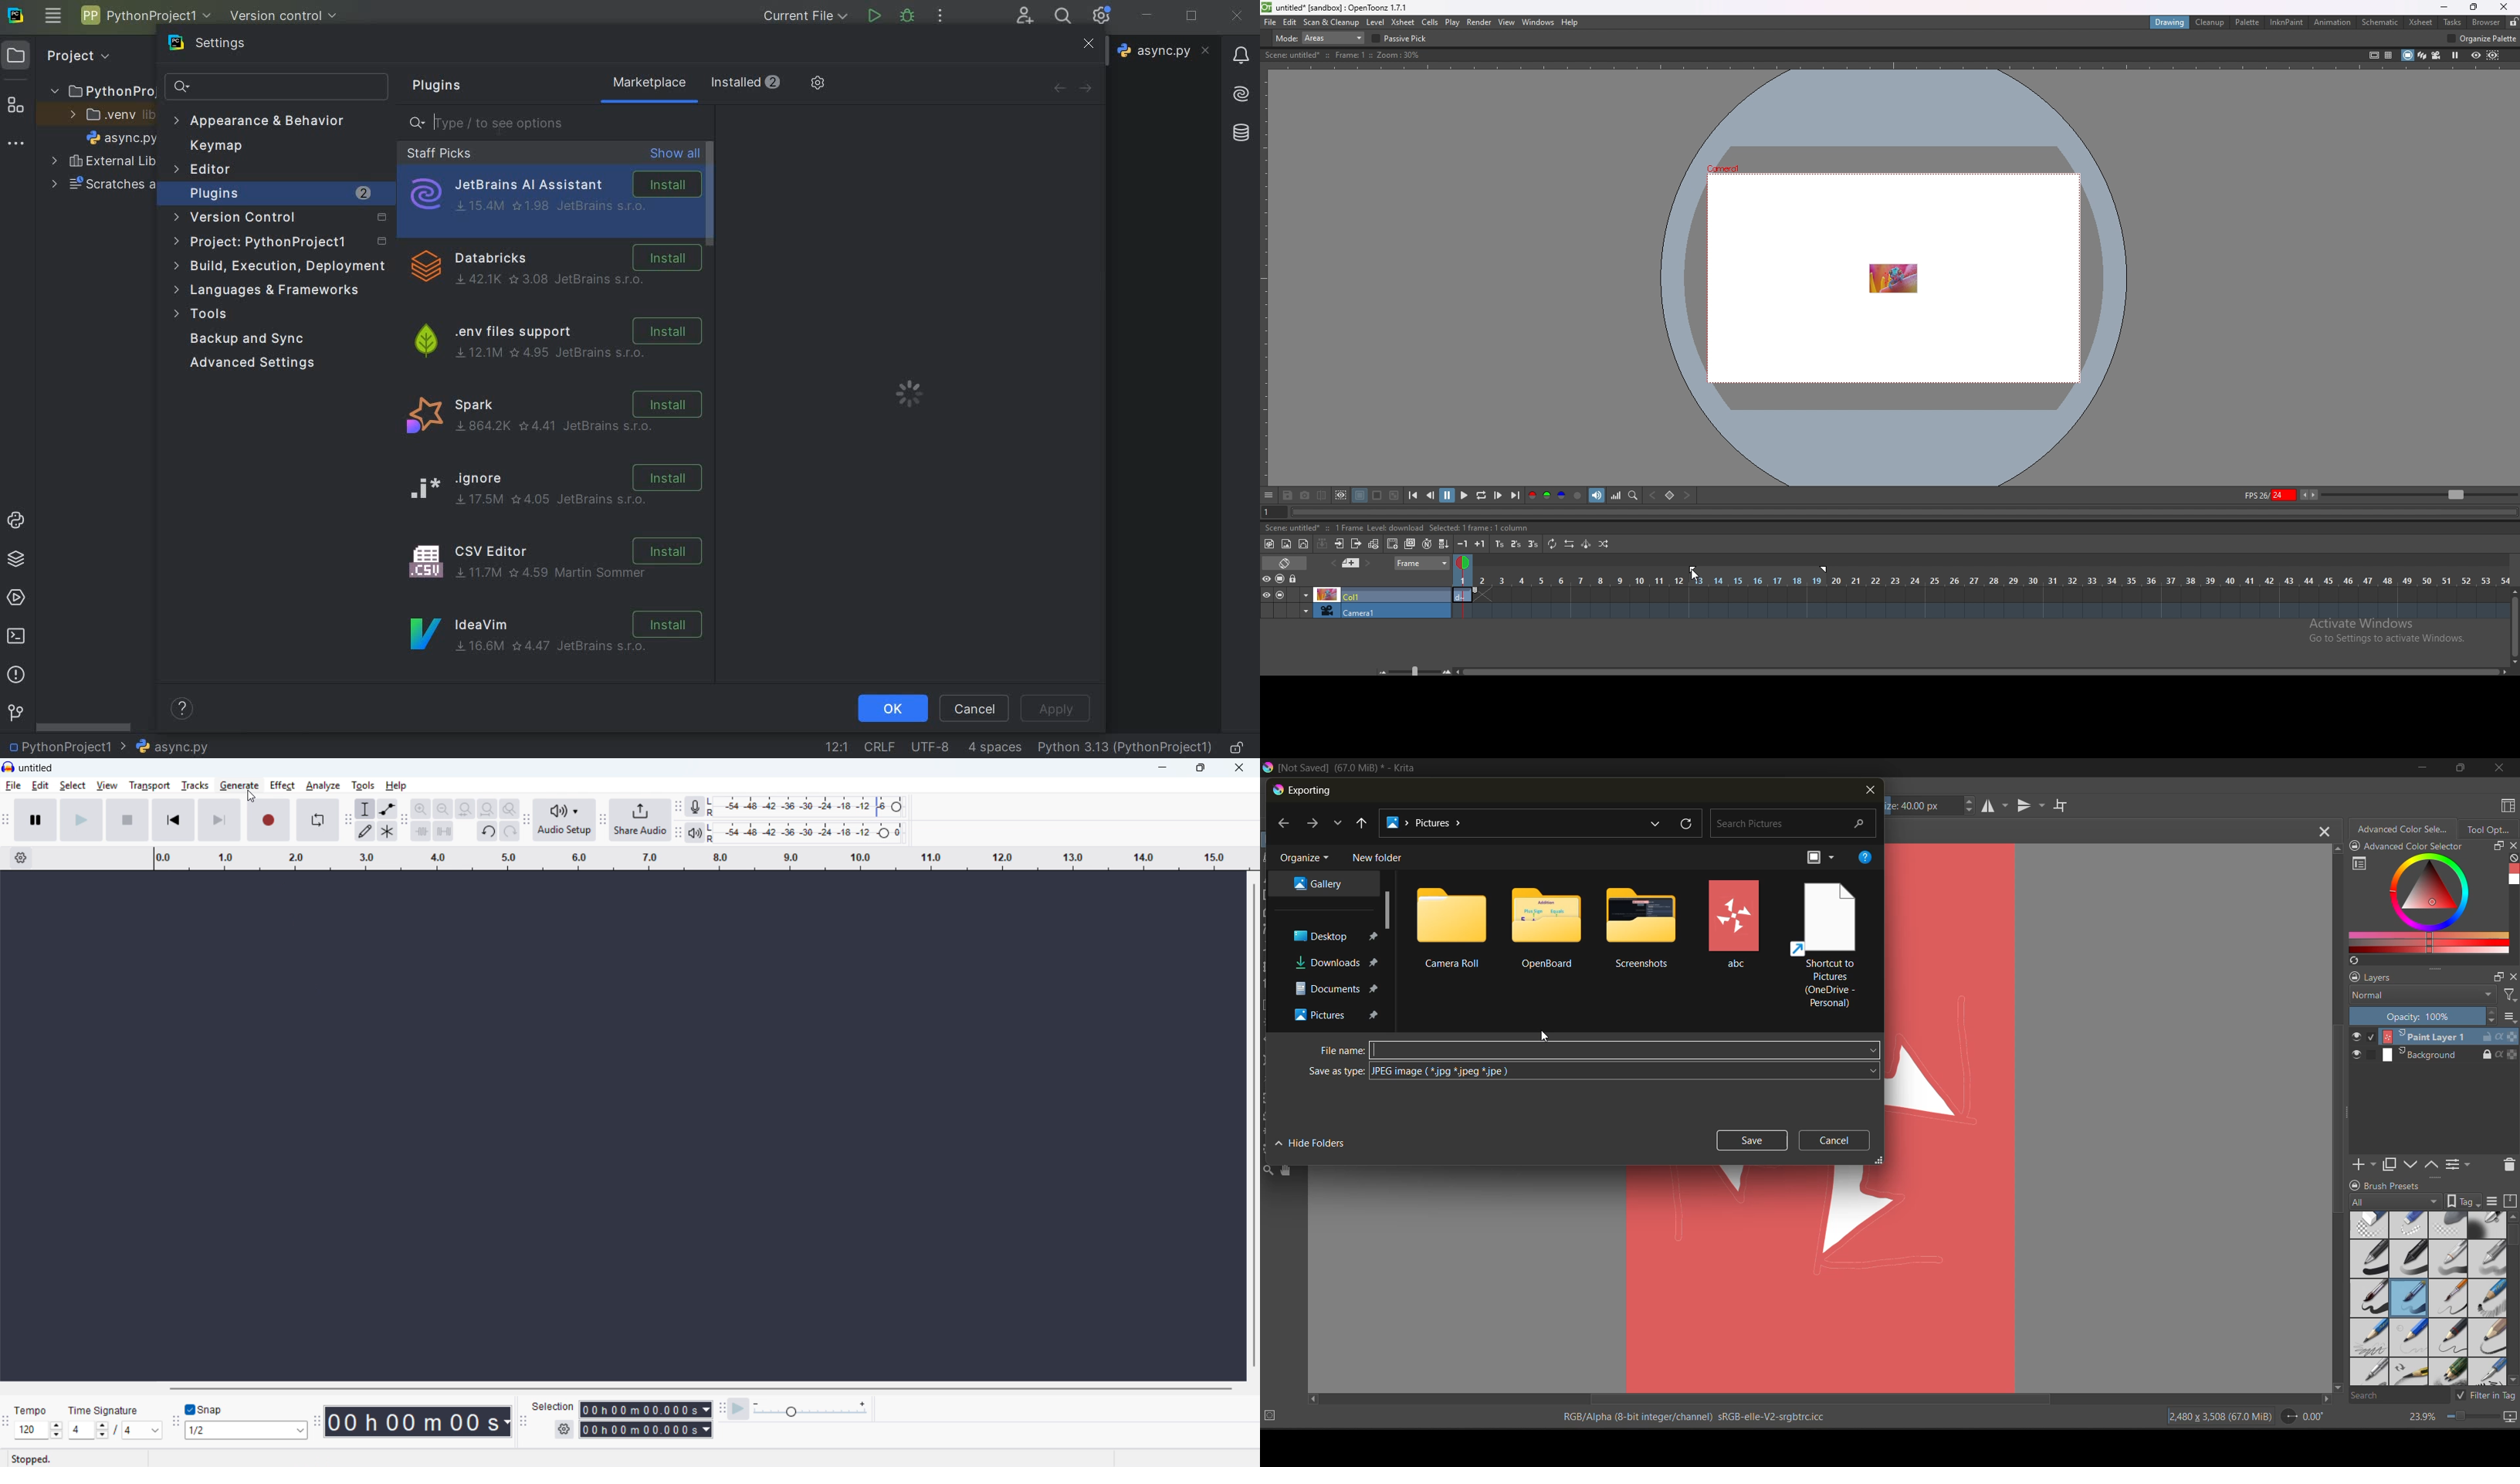 This screenshot has height=1484, width=2520. What do you see at coordinates (1285, 823) in the screenshot?
I see `back` at bounding box center [1285, 823].